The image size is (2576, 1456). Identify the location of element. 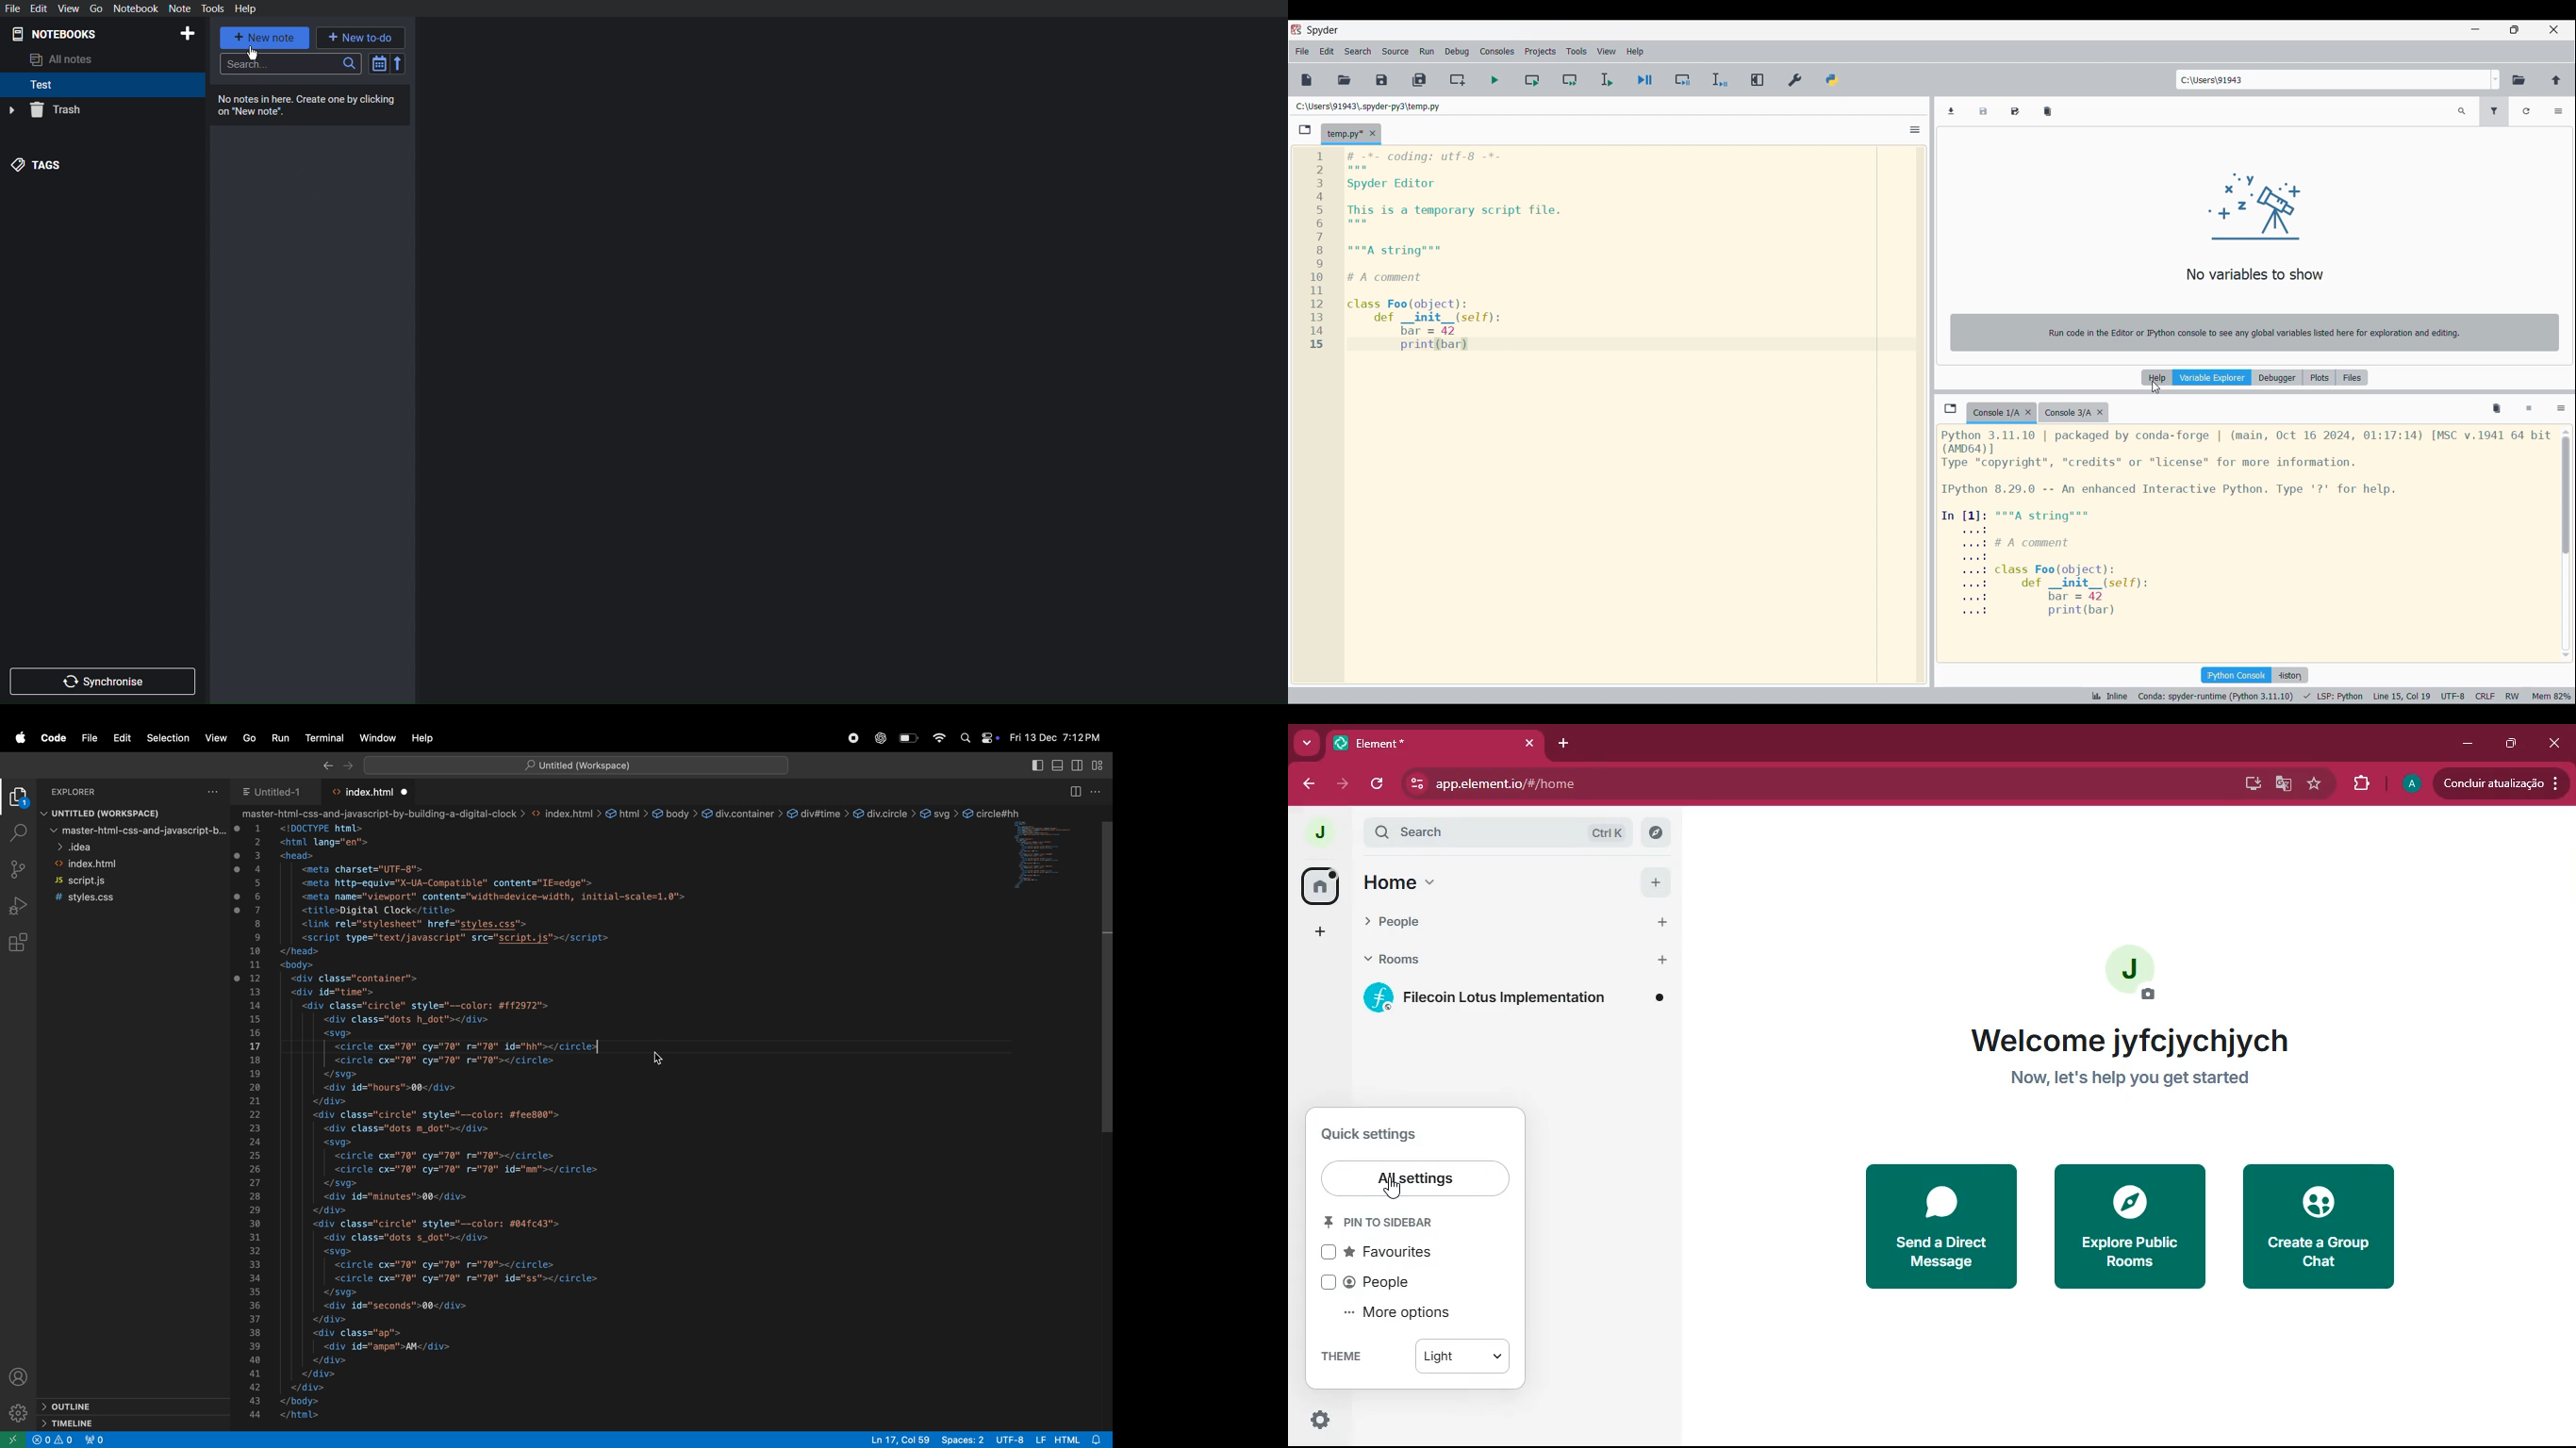
(1434, 741).